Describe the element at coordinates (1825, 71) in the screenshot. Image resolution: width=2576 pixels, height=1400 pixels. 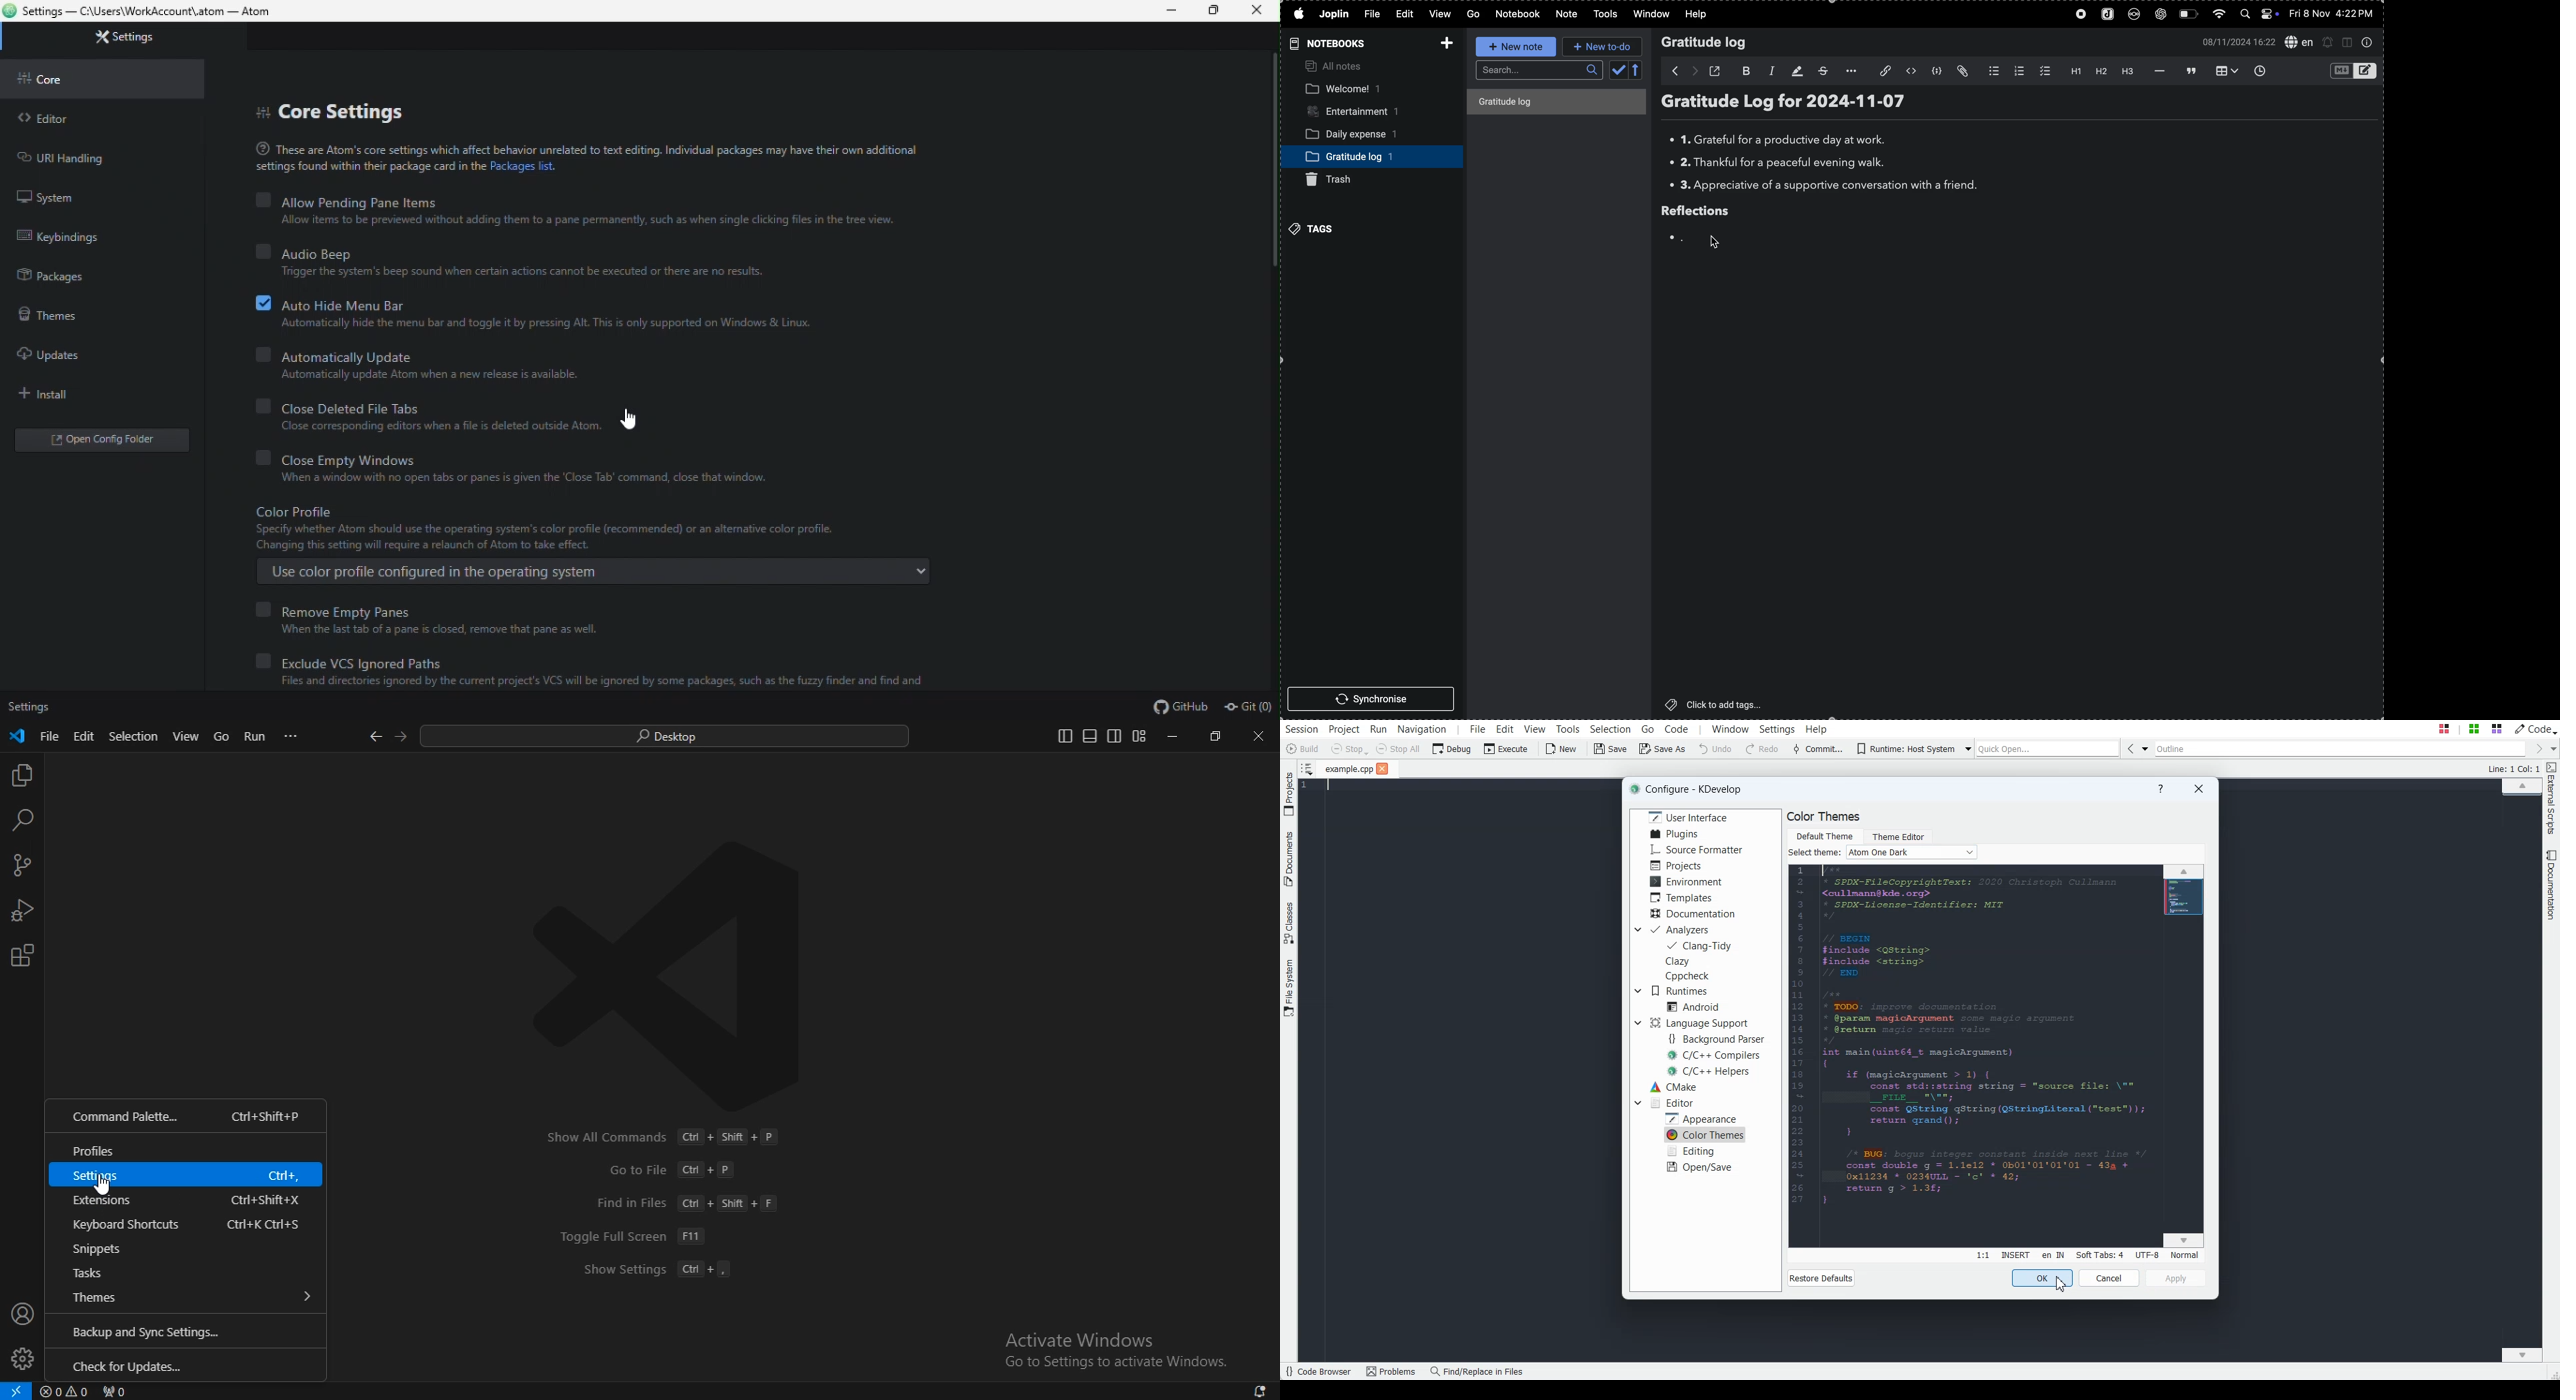
I see `strike  through` at that location.